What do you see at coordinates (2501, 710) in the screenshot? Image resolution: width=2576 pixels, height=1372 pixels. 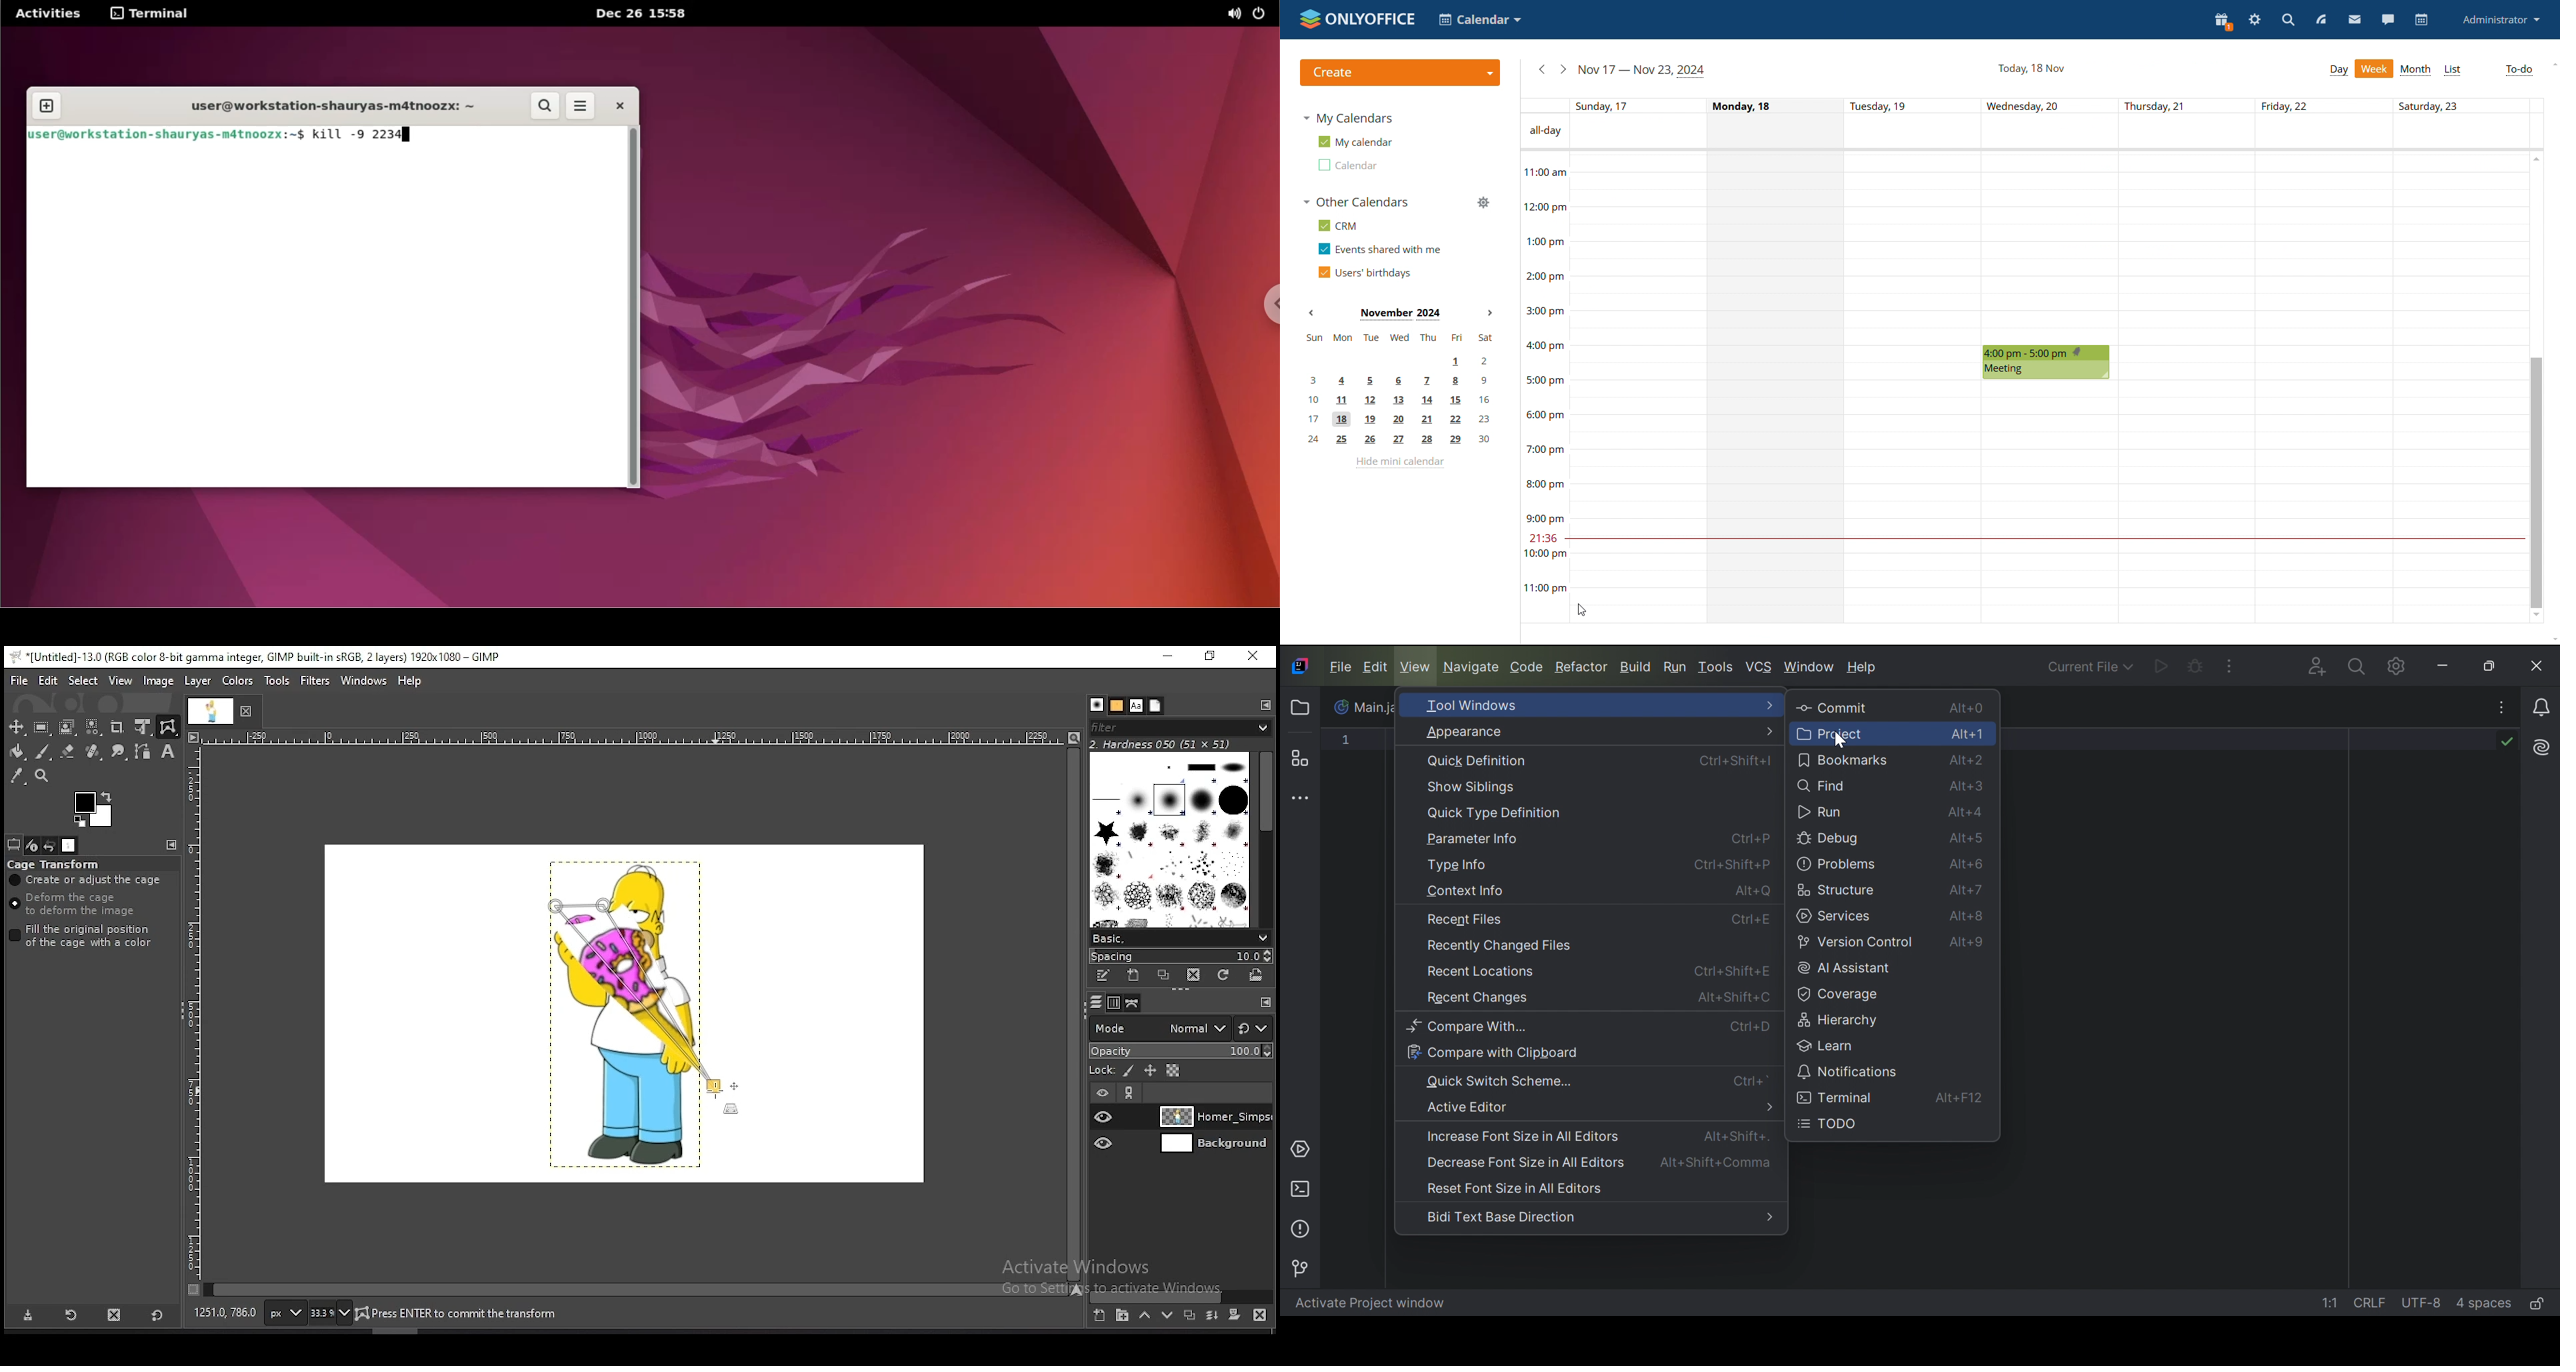 I see `Recent Files, Tab Actions, and More` at bounding box center [2501, 710].